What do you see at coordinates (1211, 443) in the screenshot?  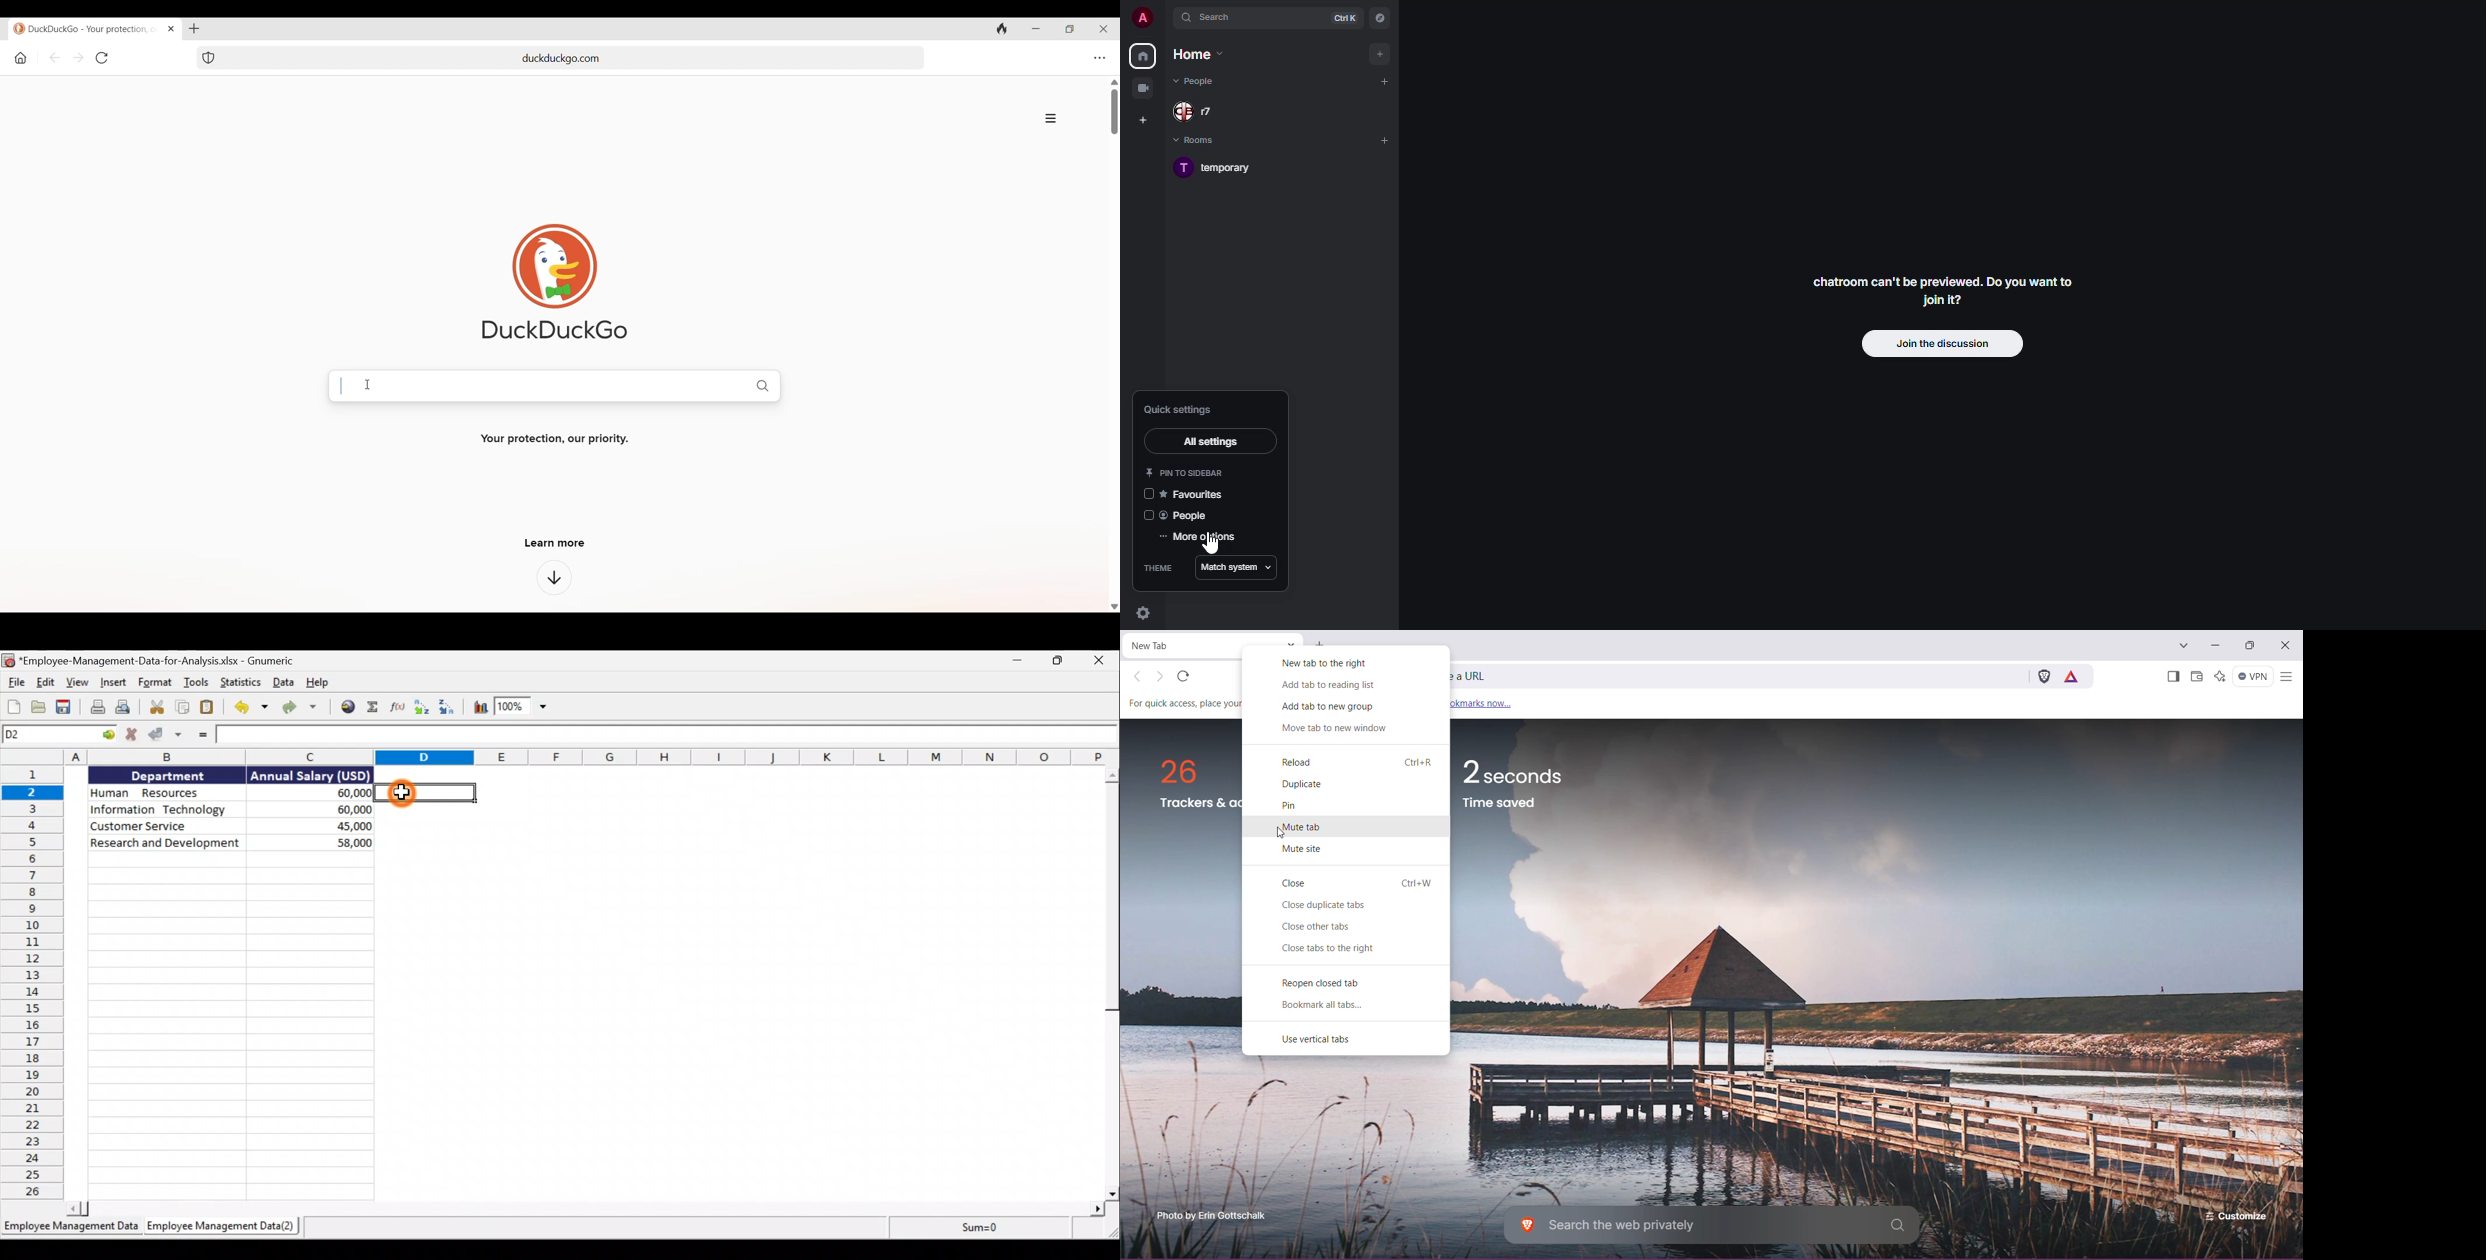 I see `all settings` at bounding box center [1211, 443].